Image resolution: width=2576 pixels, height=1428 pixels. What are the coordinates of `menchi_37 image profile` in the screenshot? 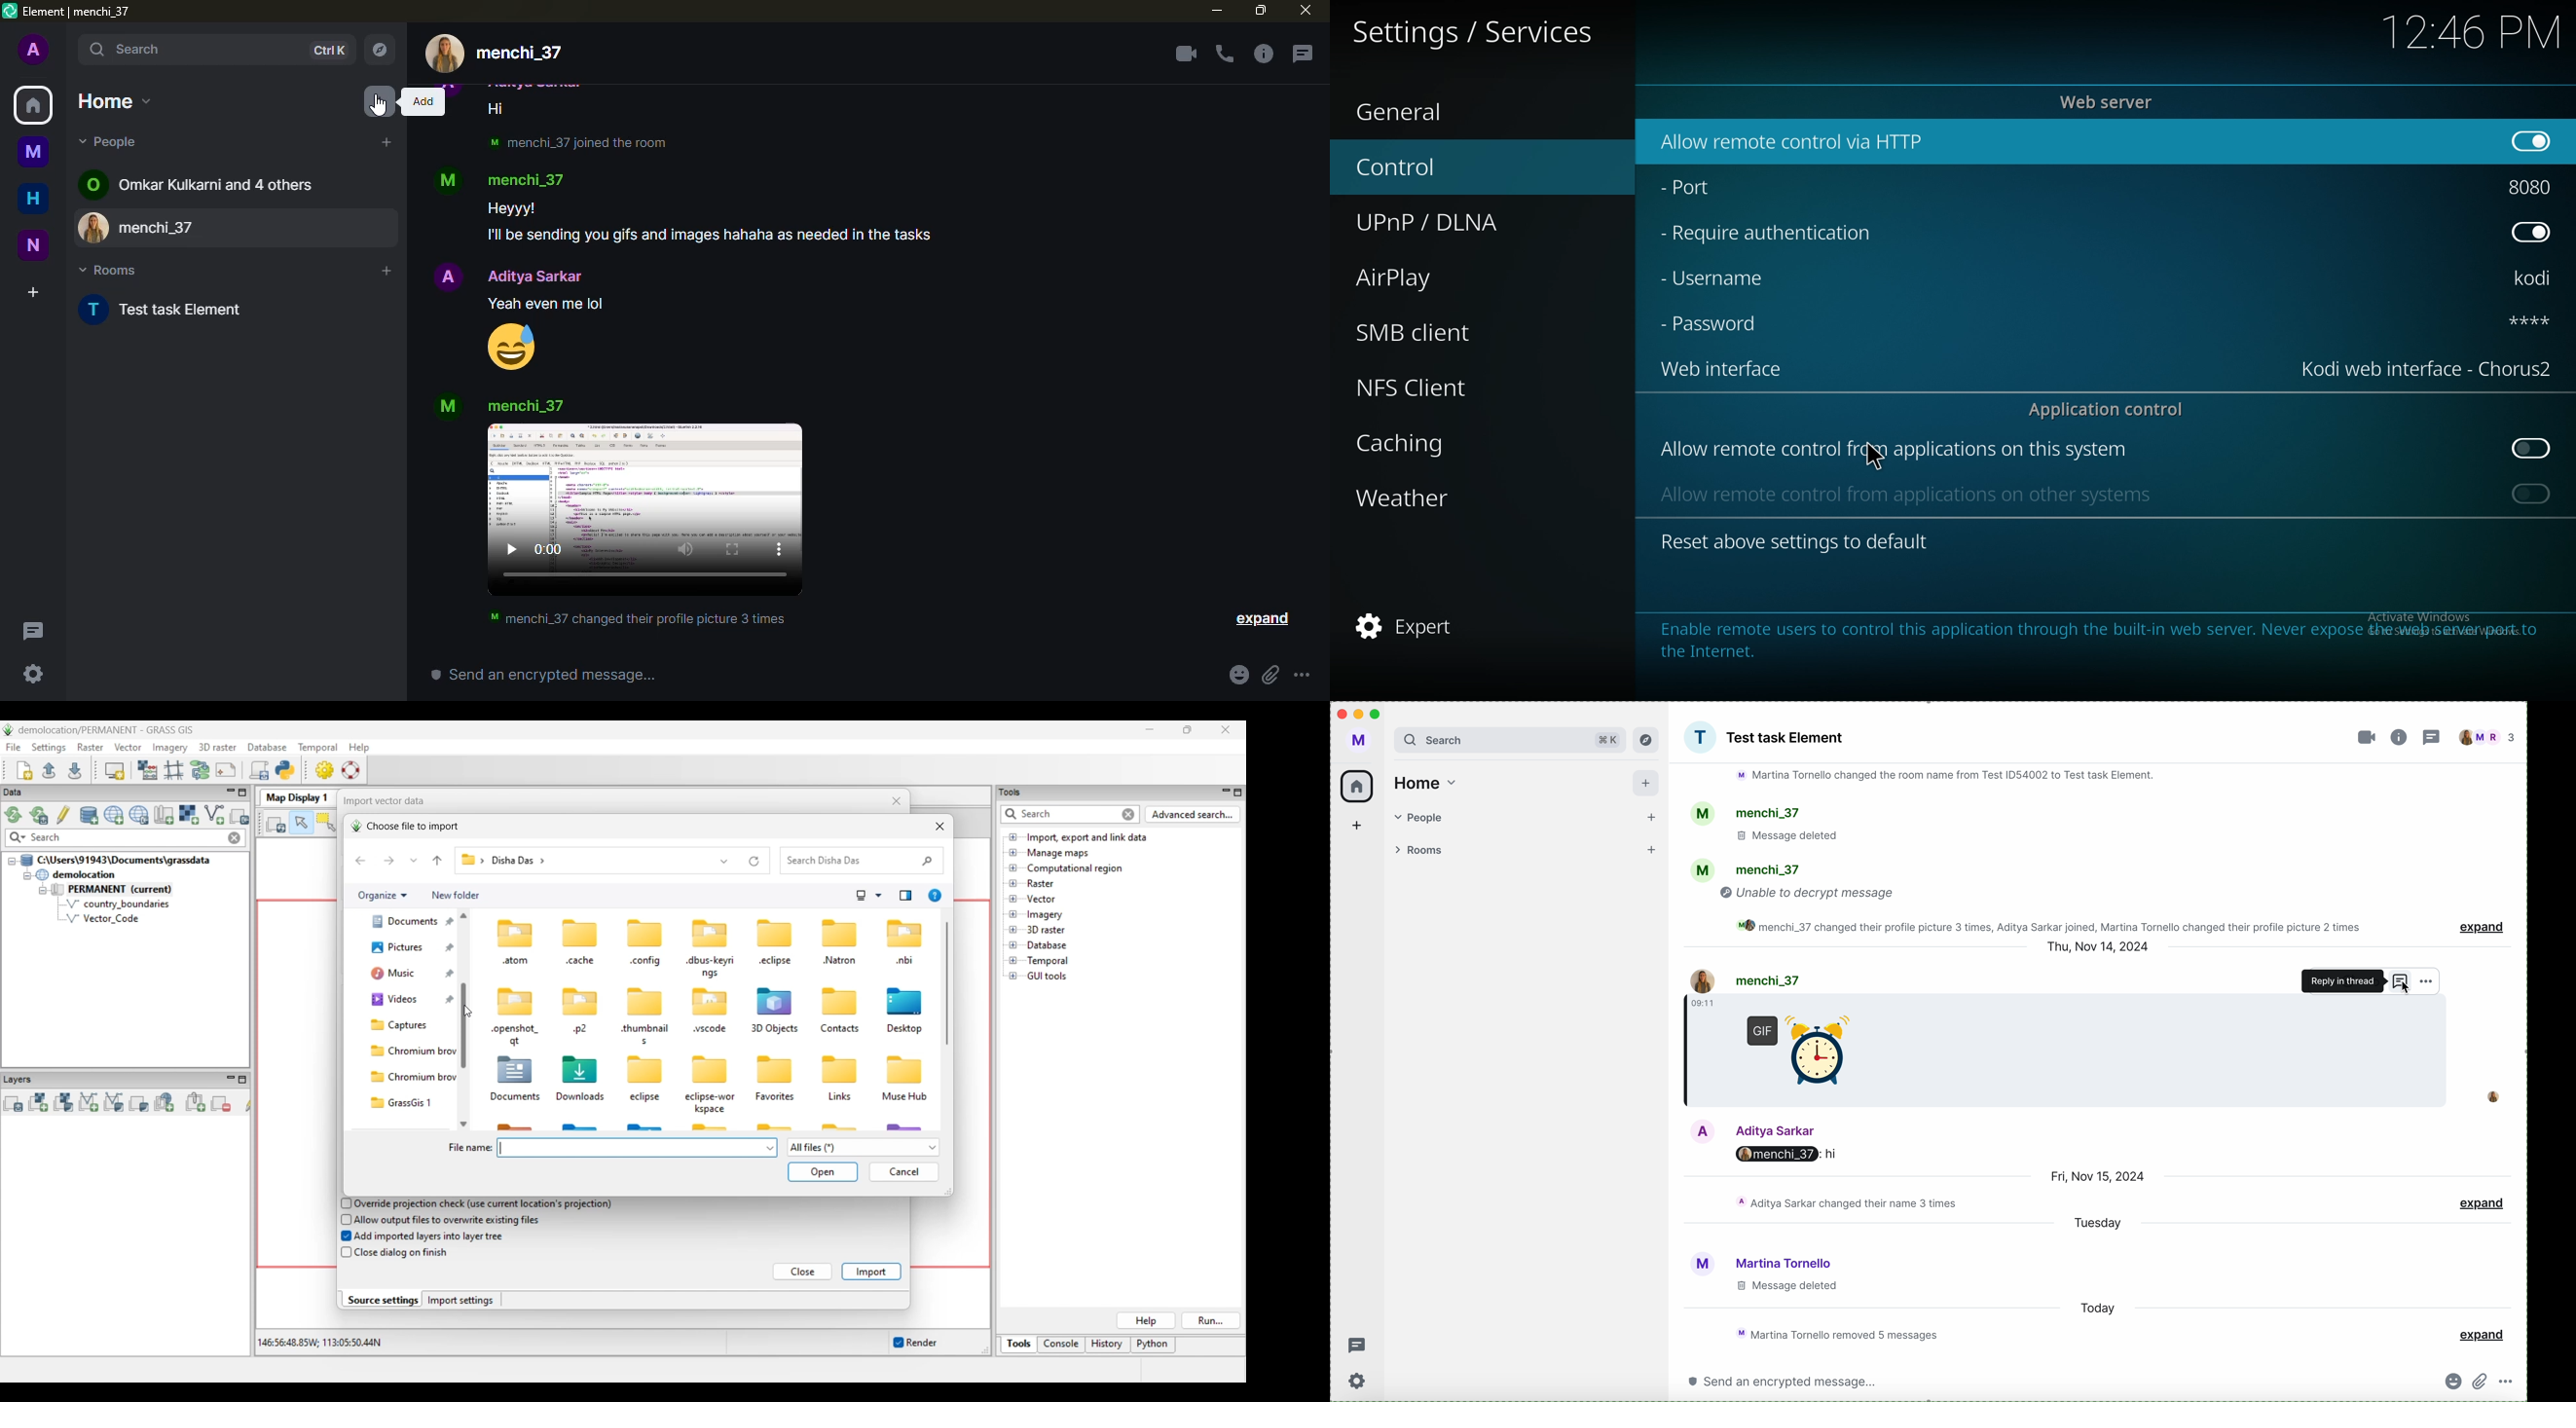 It's located at (2492, 1097).